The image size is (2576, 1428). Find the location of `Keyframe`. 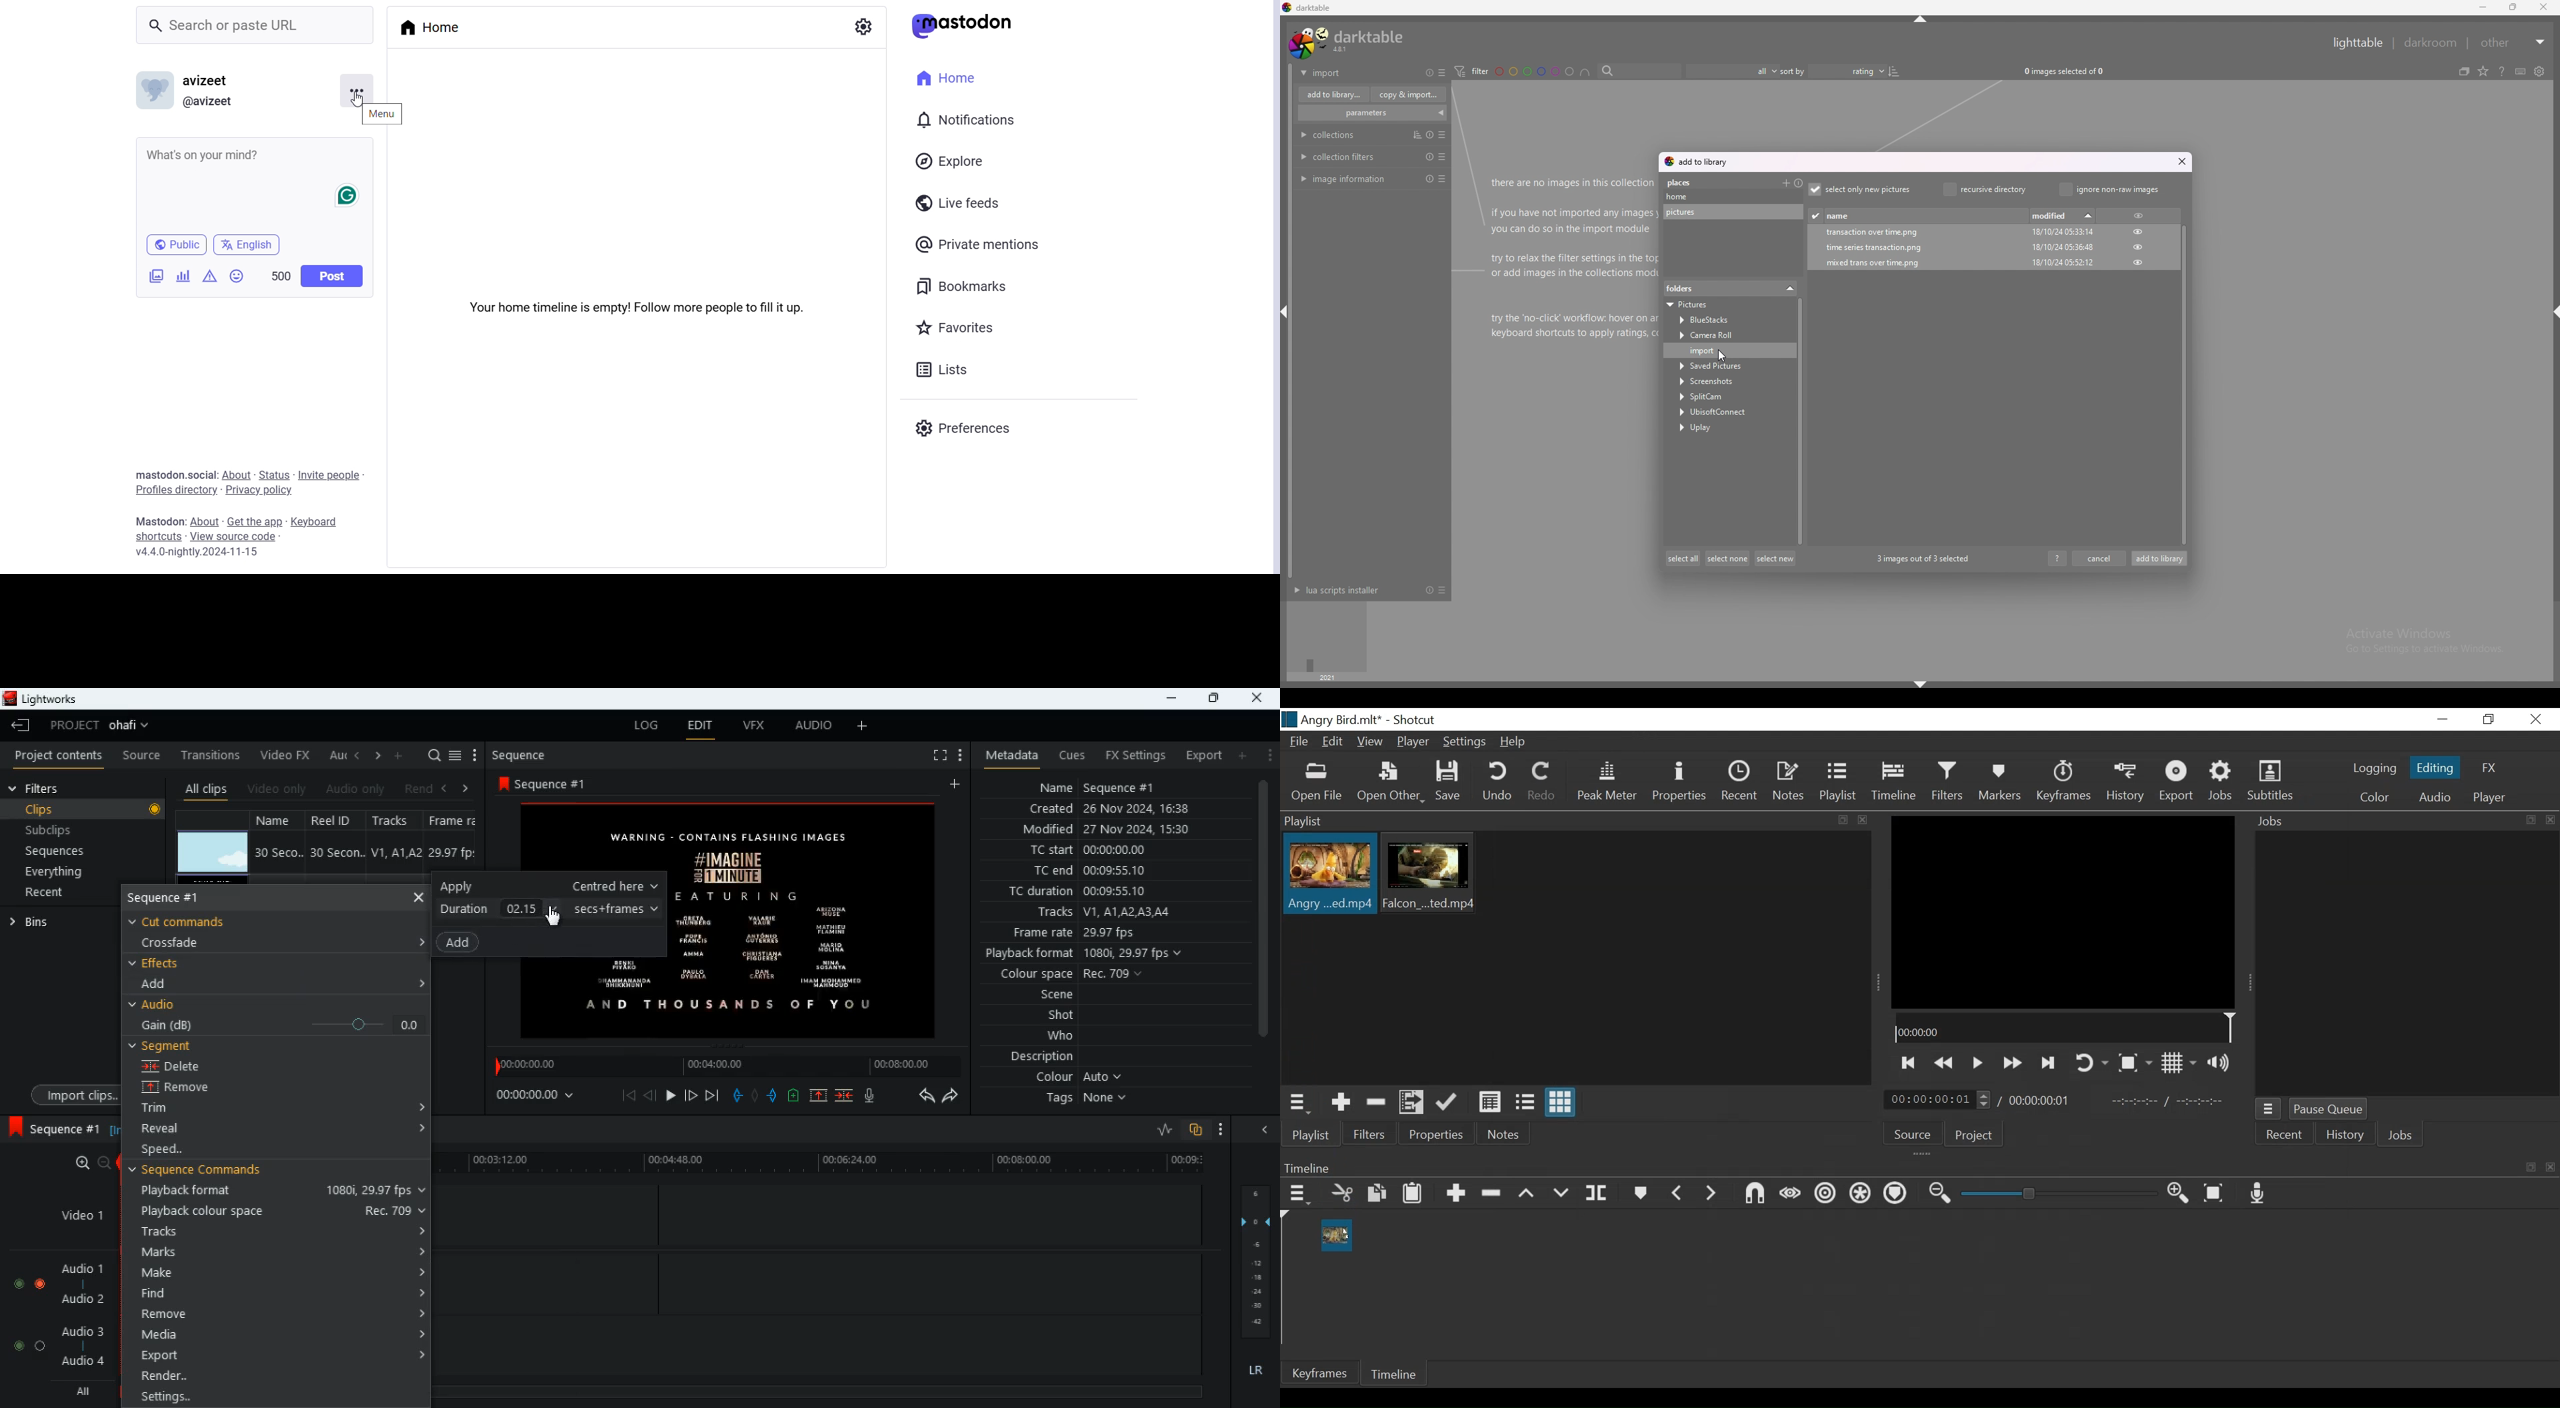

Keyframe is located at coordinates (2065, 782).